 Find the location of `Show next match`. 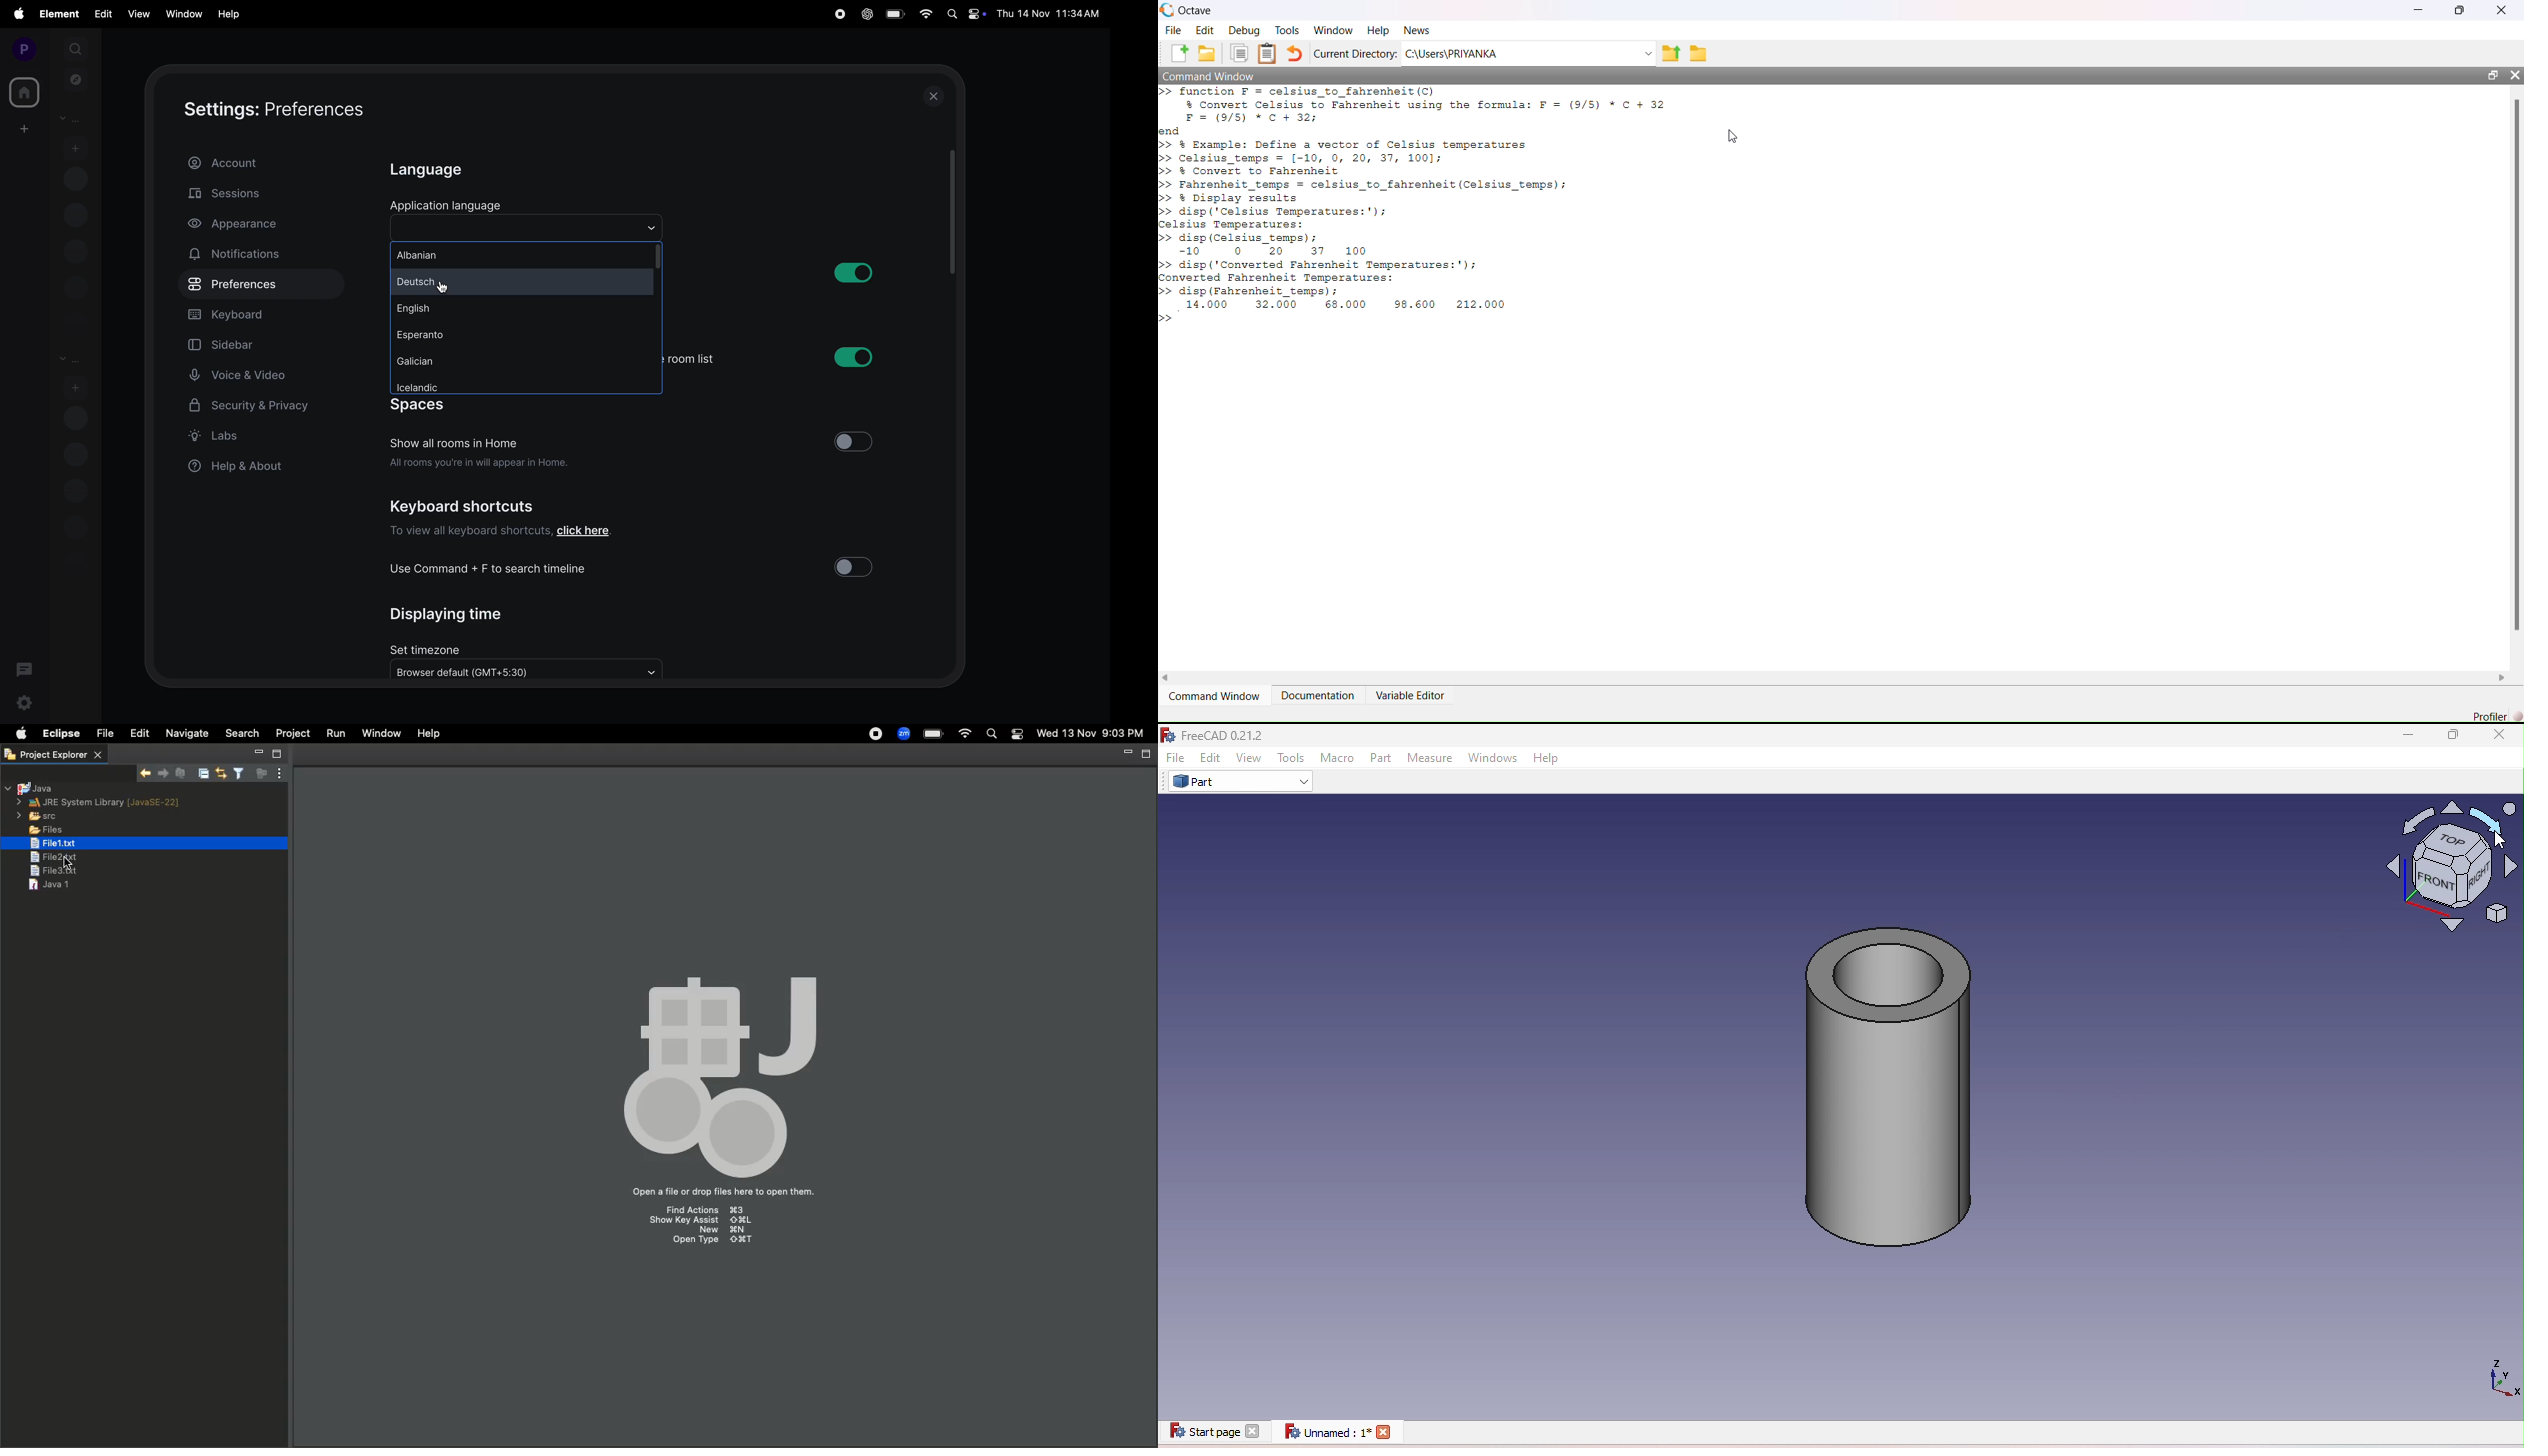

Show next match is located at coordinates (147, 771).